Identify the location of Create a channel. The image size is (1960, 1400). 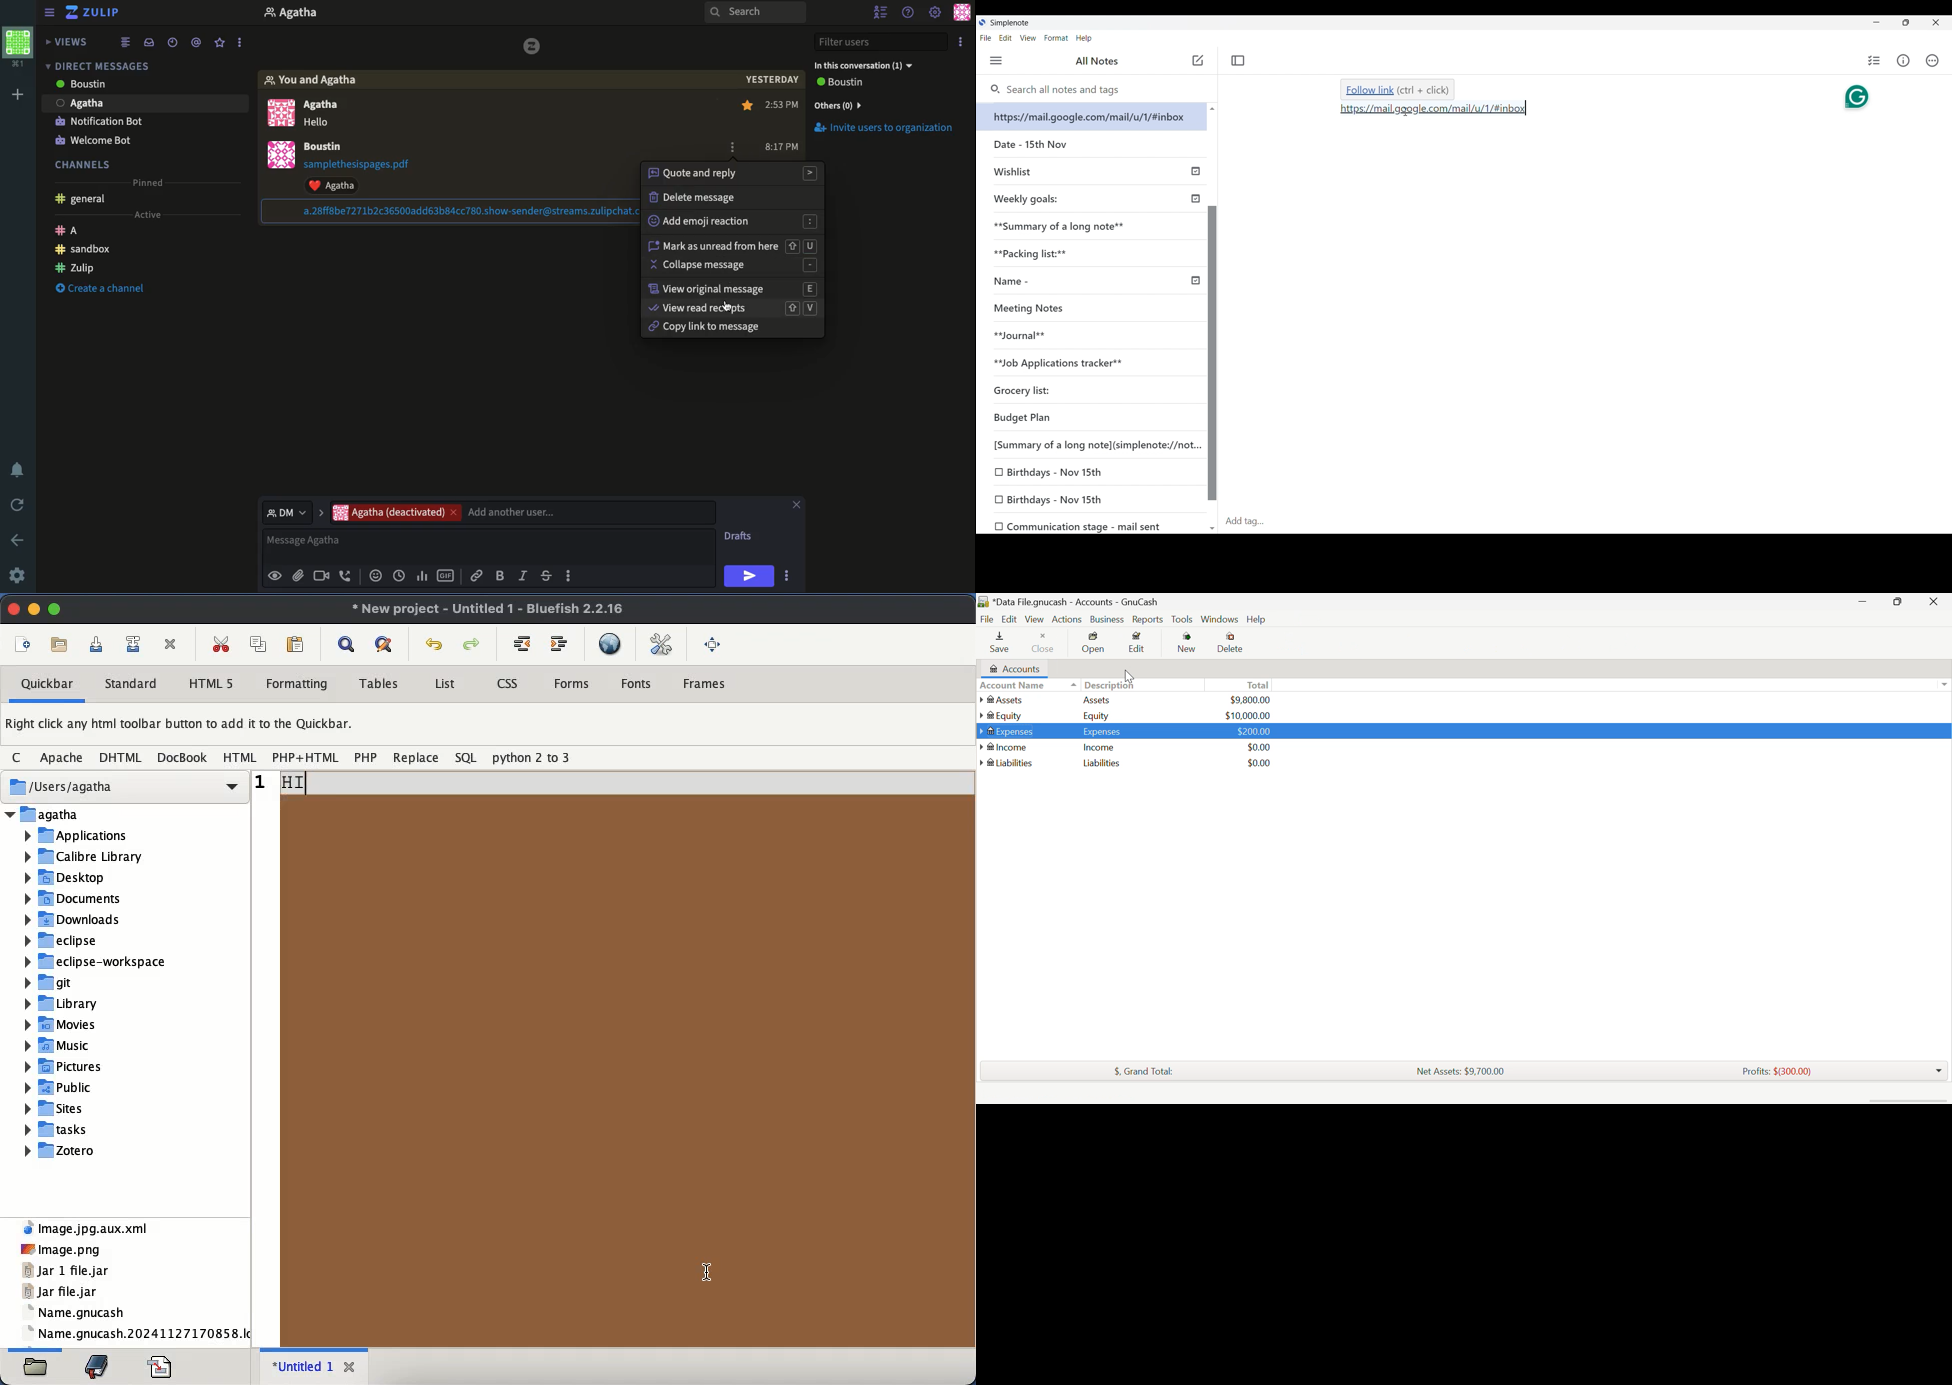
(97, 290).